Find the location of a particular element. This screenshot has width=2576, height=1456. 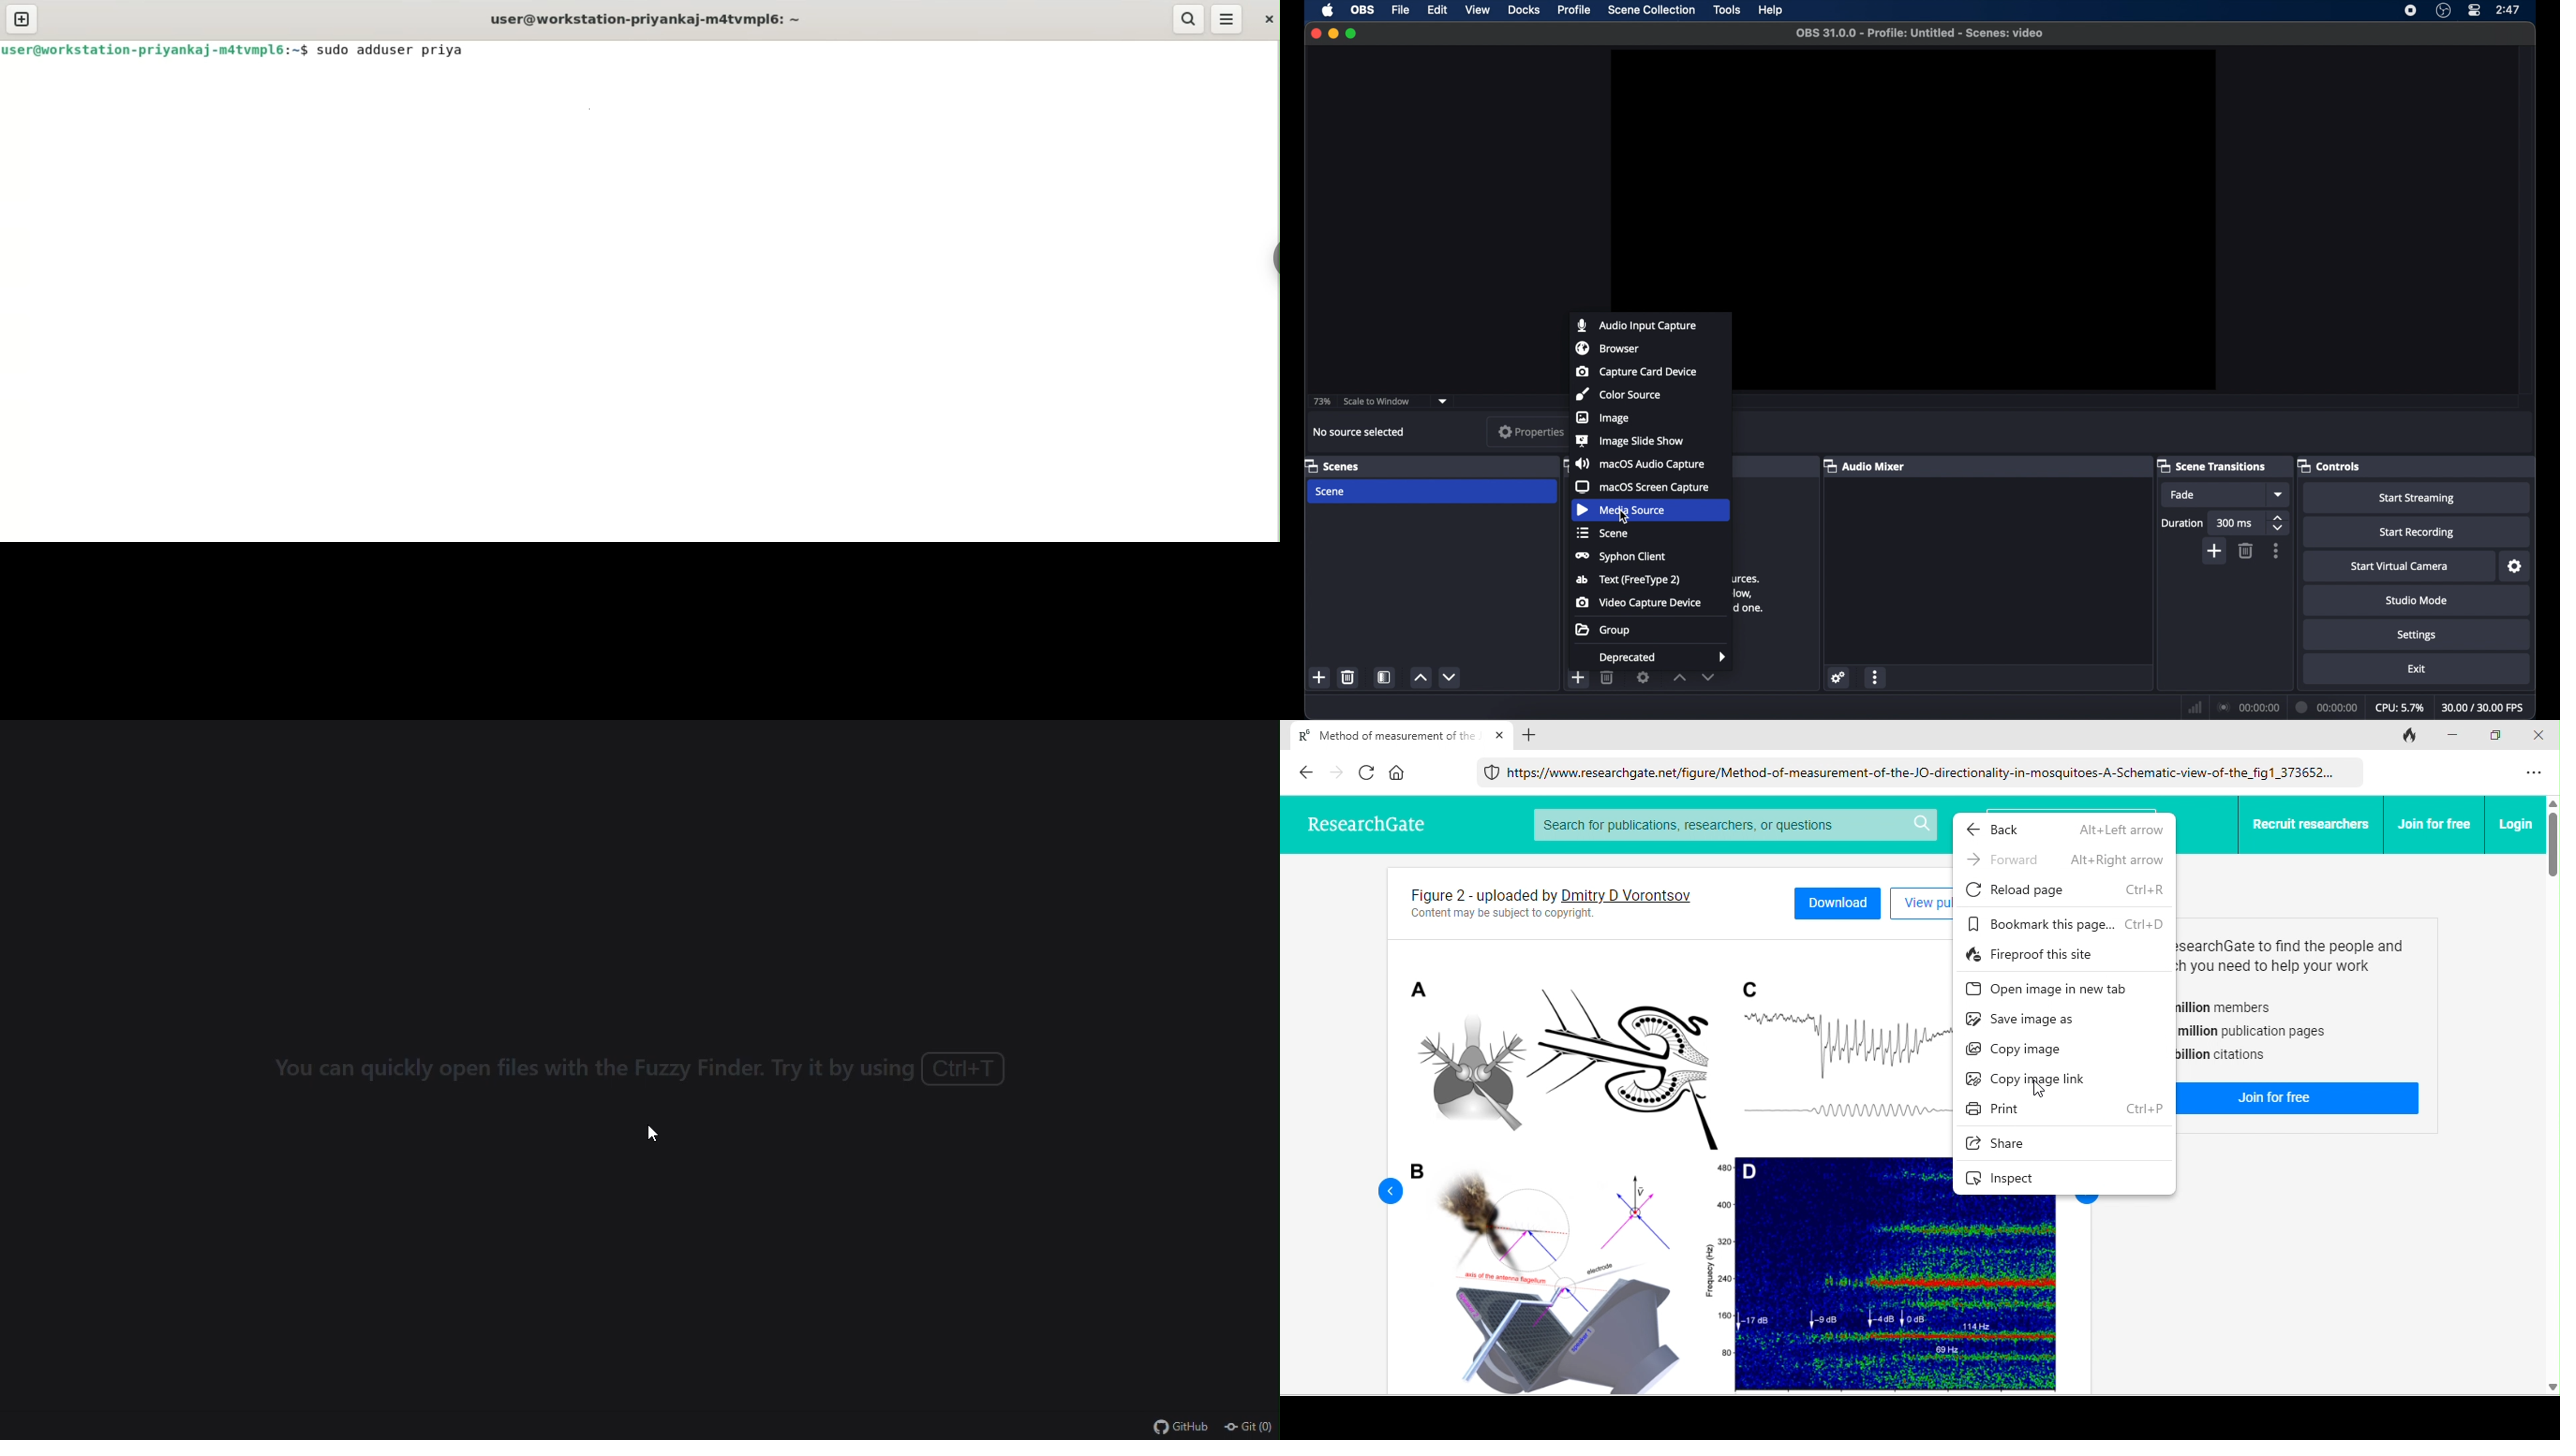

start virtual camera is located at coordinates (2400, 567).